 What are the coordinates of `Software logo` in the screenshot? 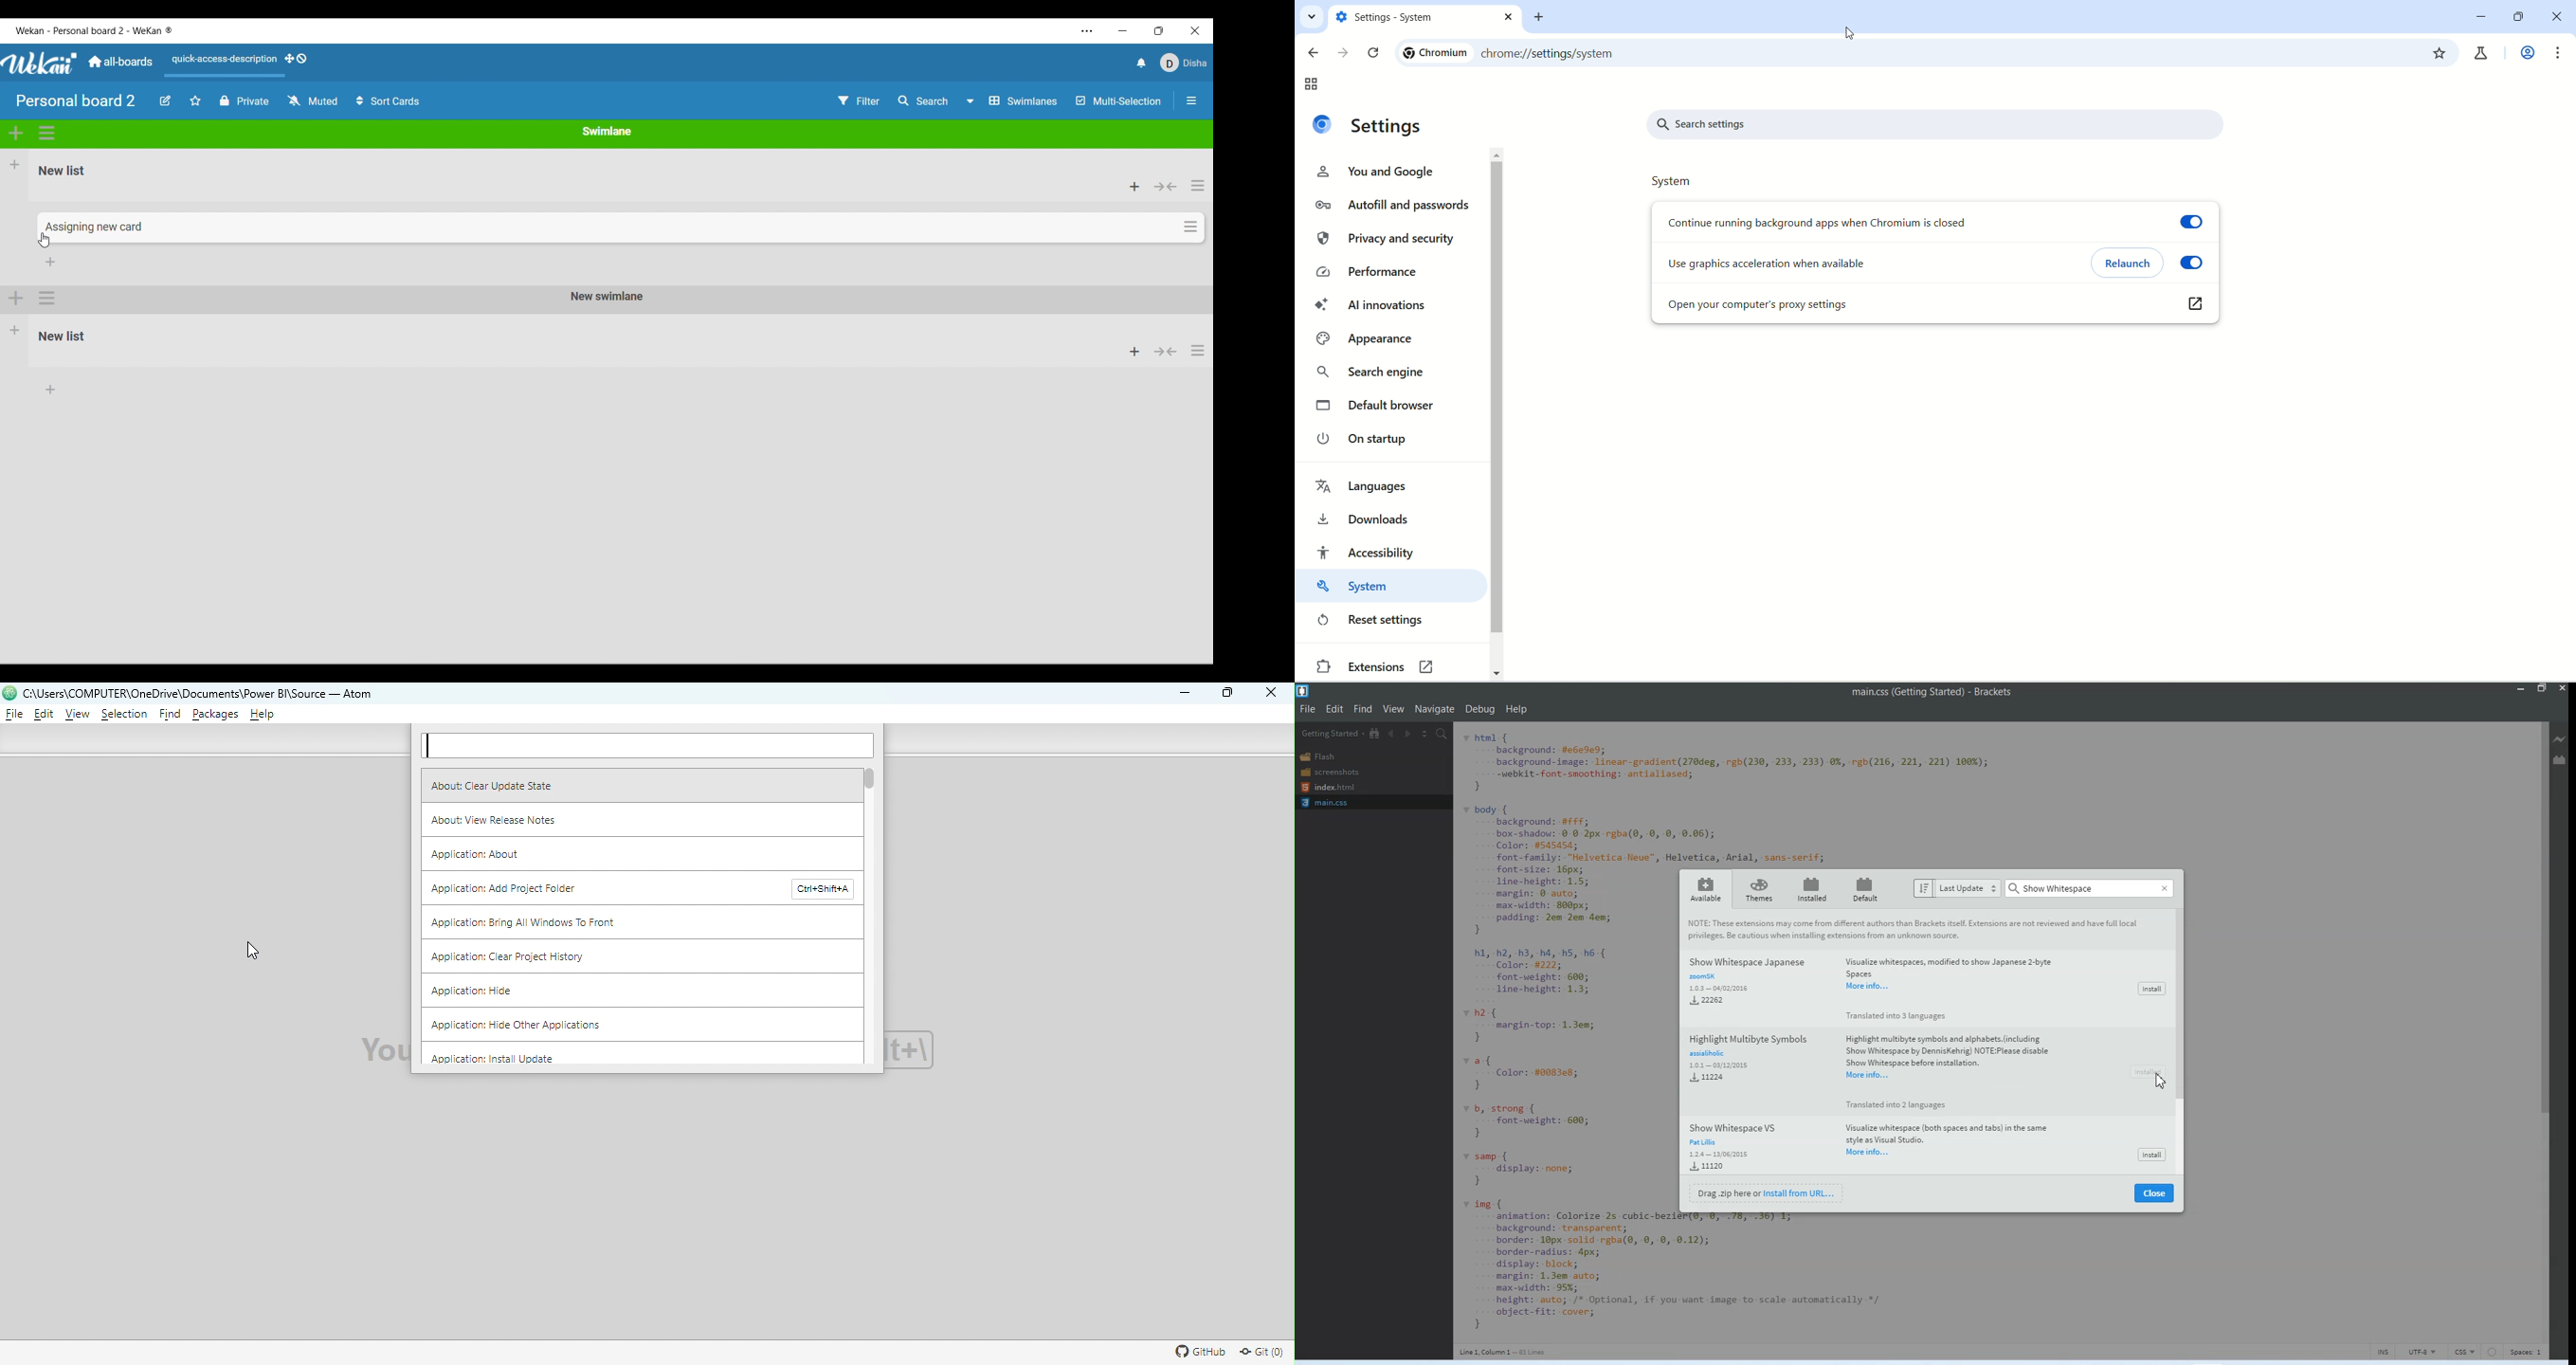 It's located at (40, 63).